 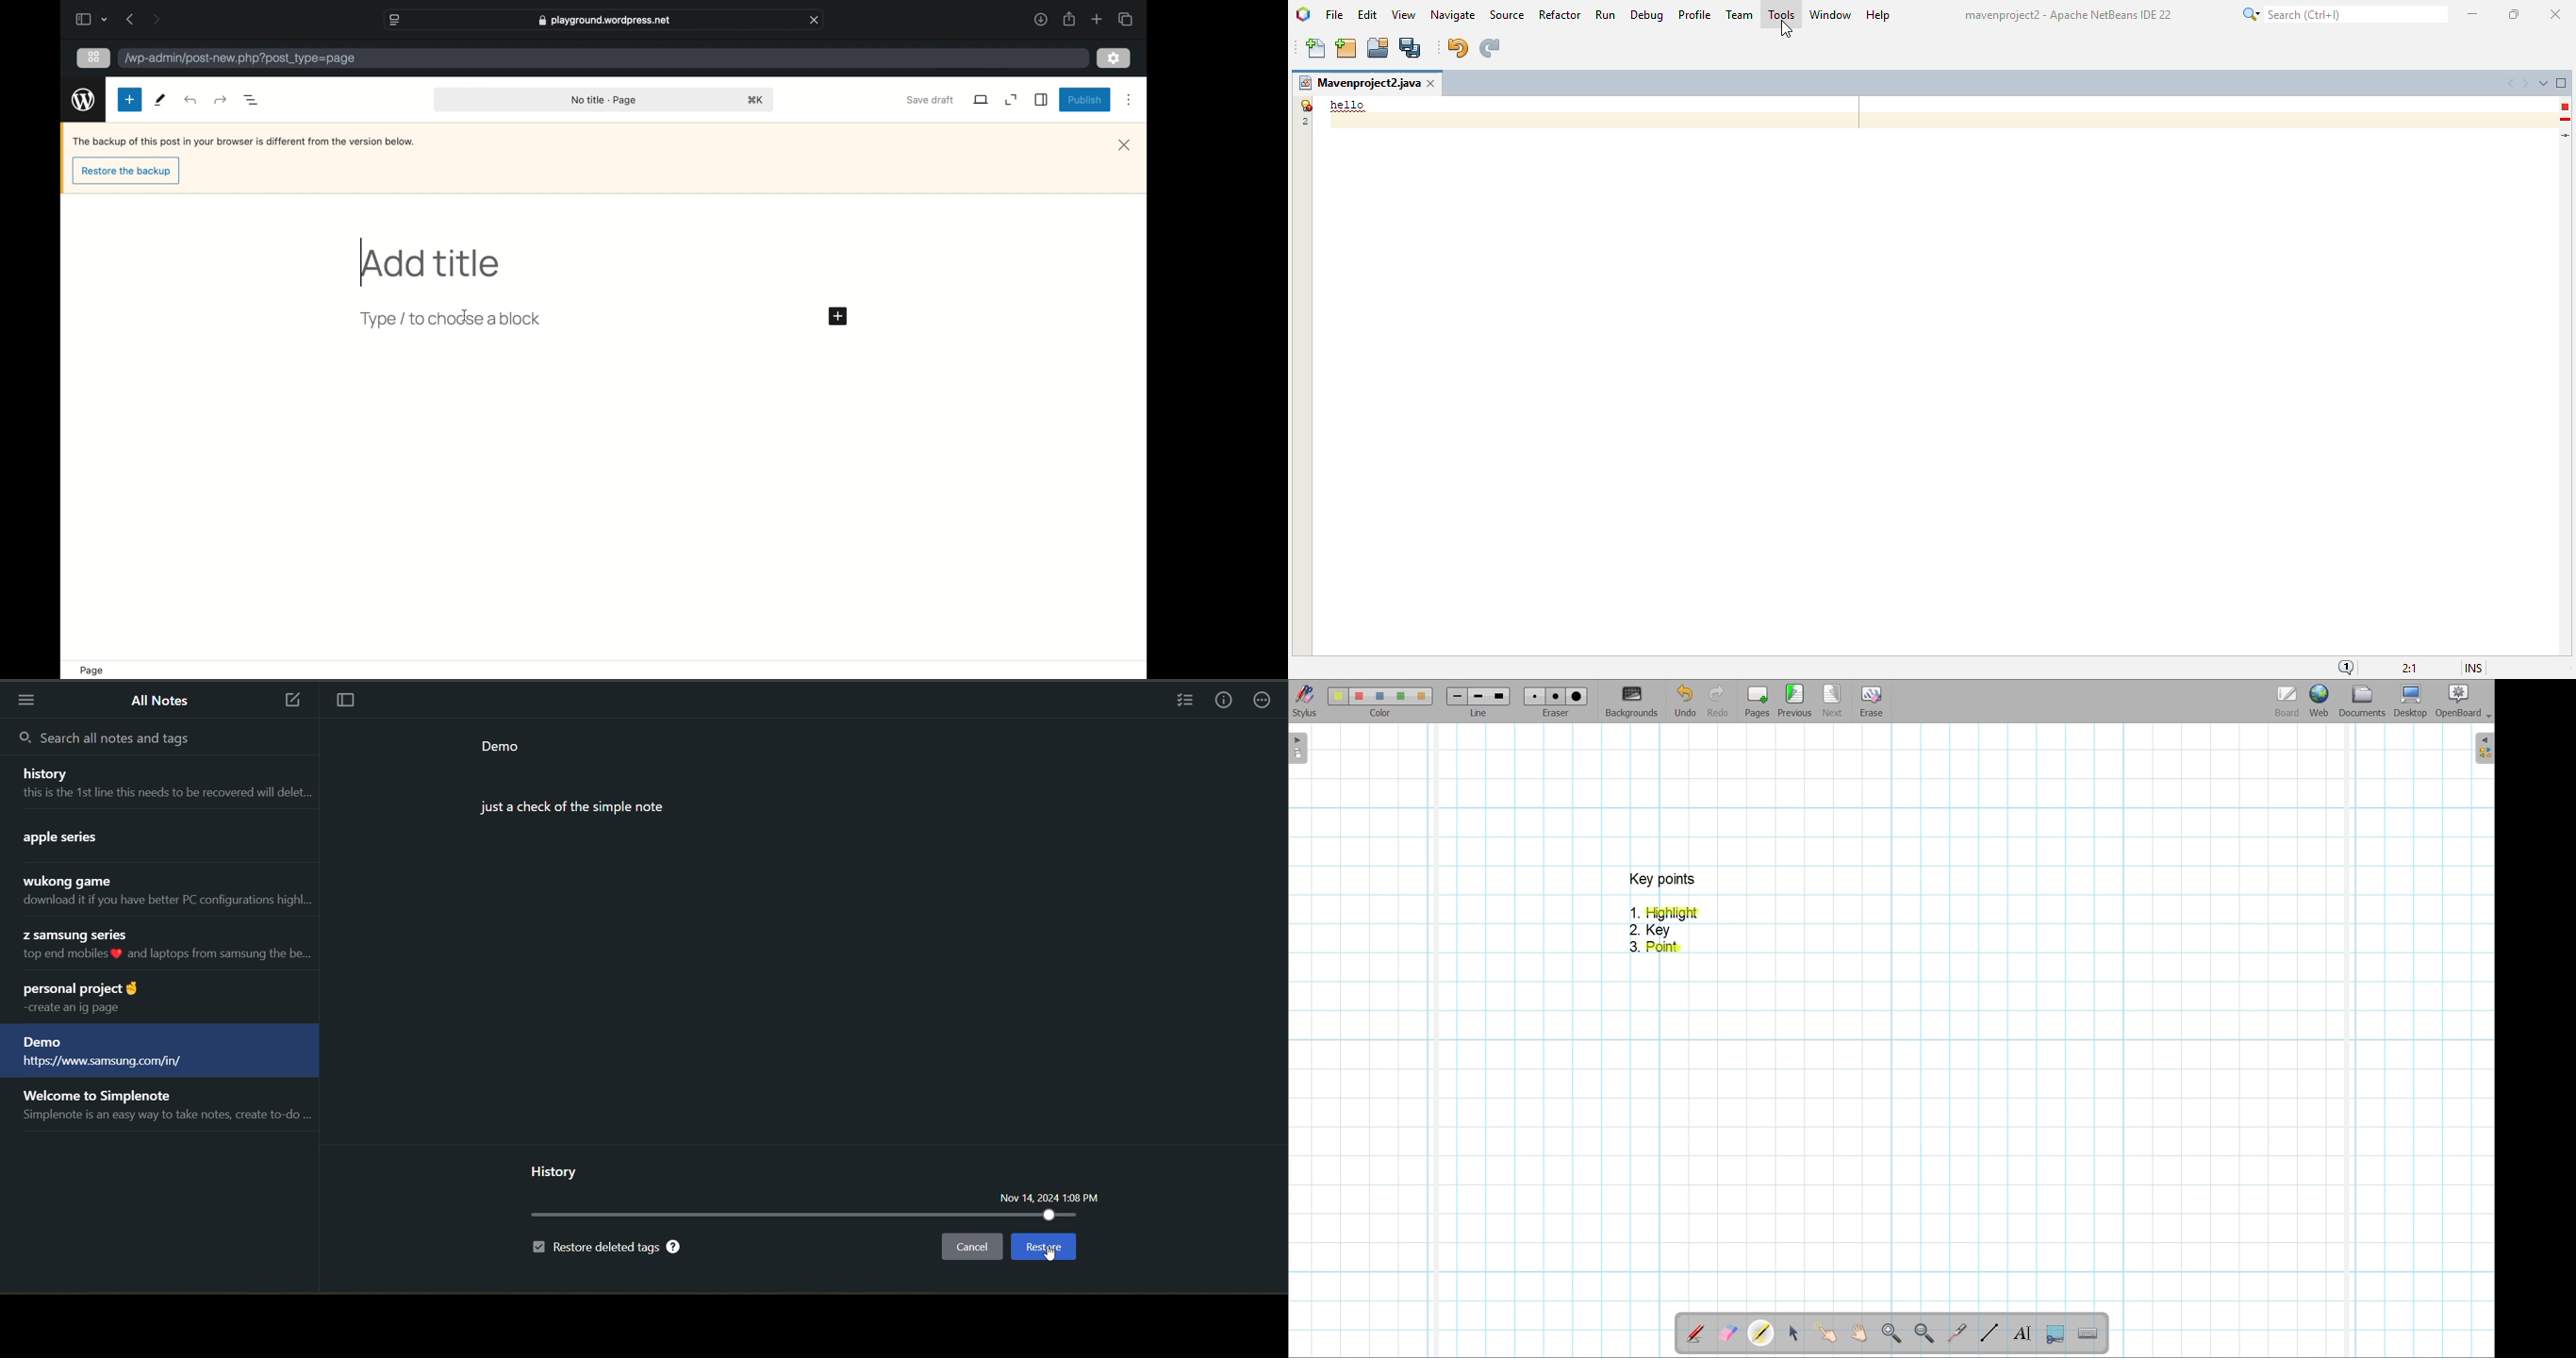 What do you see at coordinates (1956, 1333) in the screenshot?
I see `Use virtual laser` at bounding box center [1956, 1333].